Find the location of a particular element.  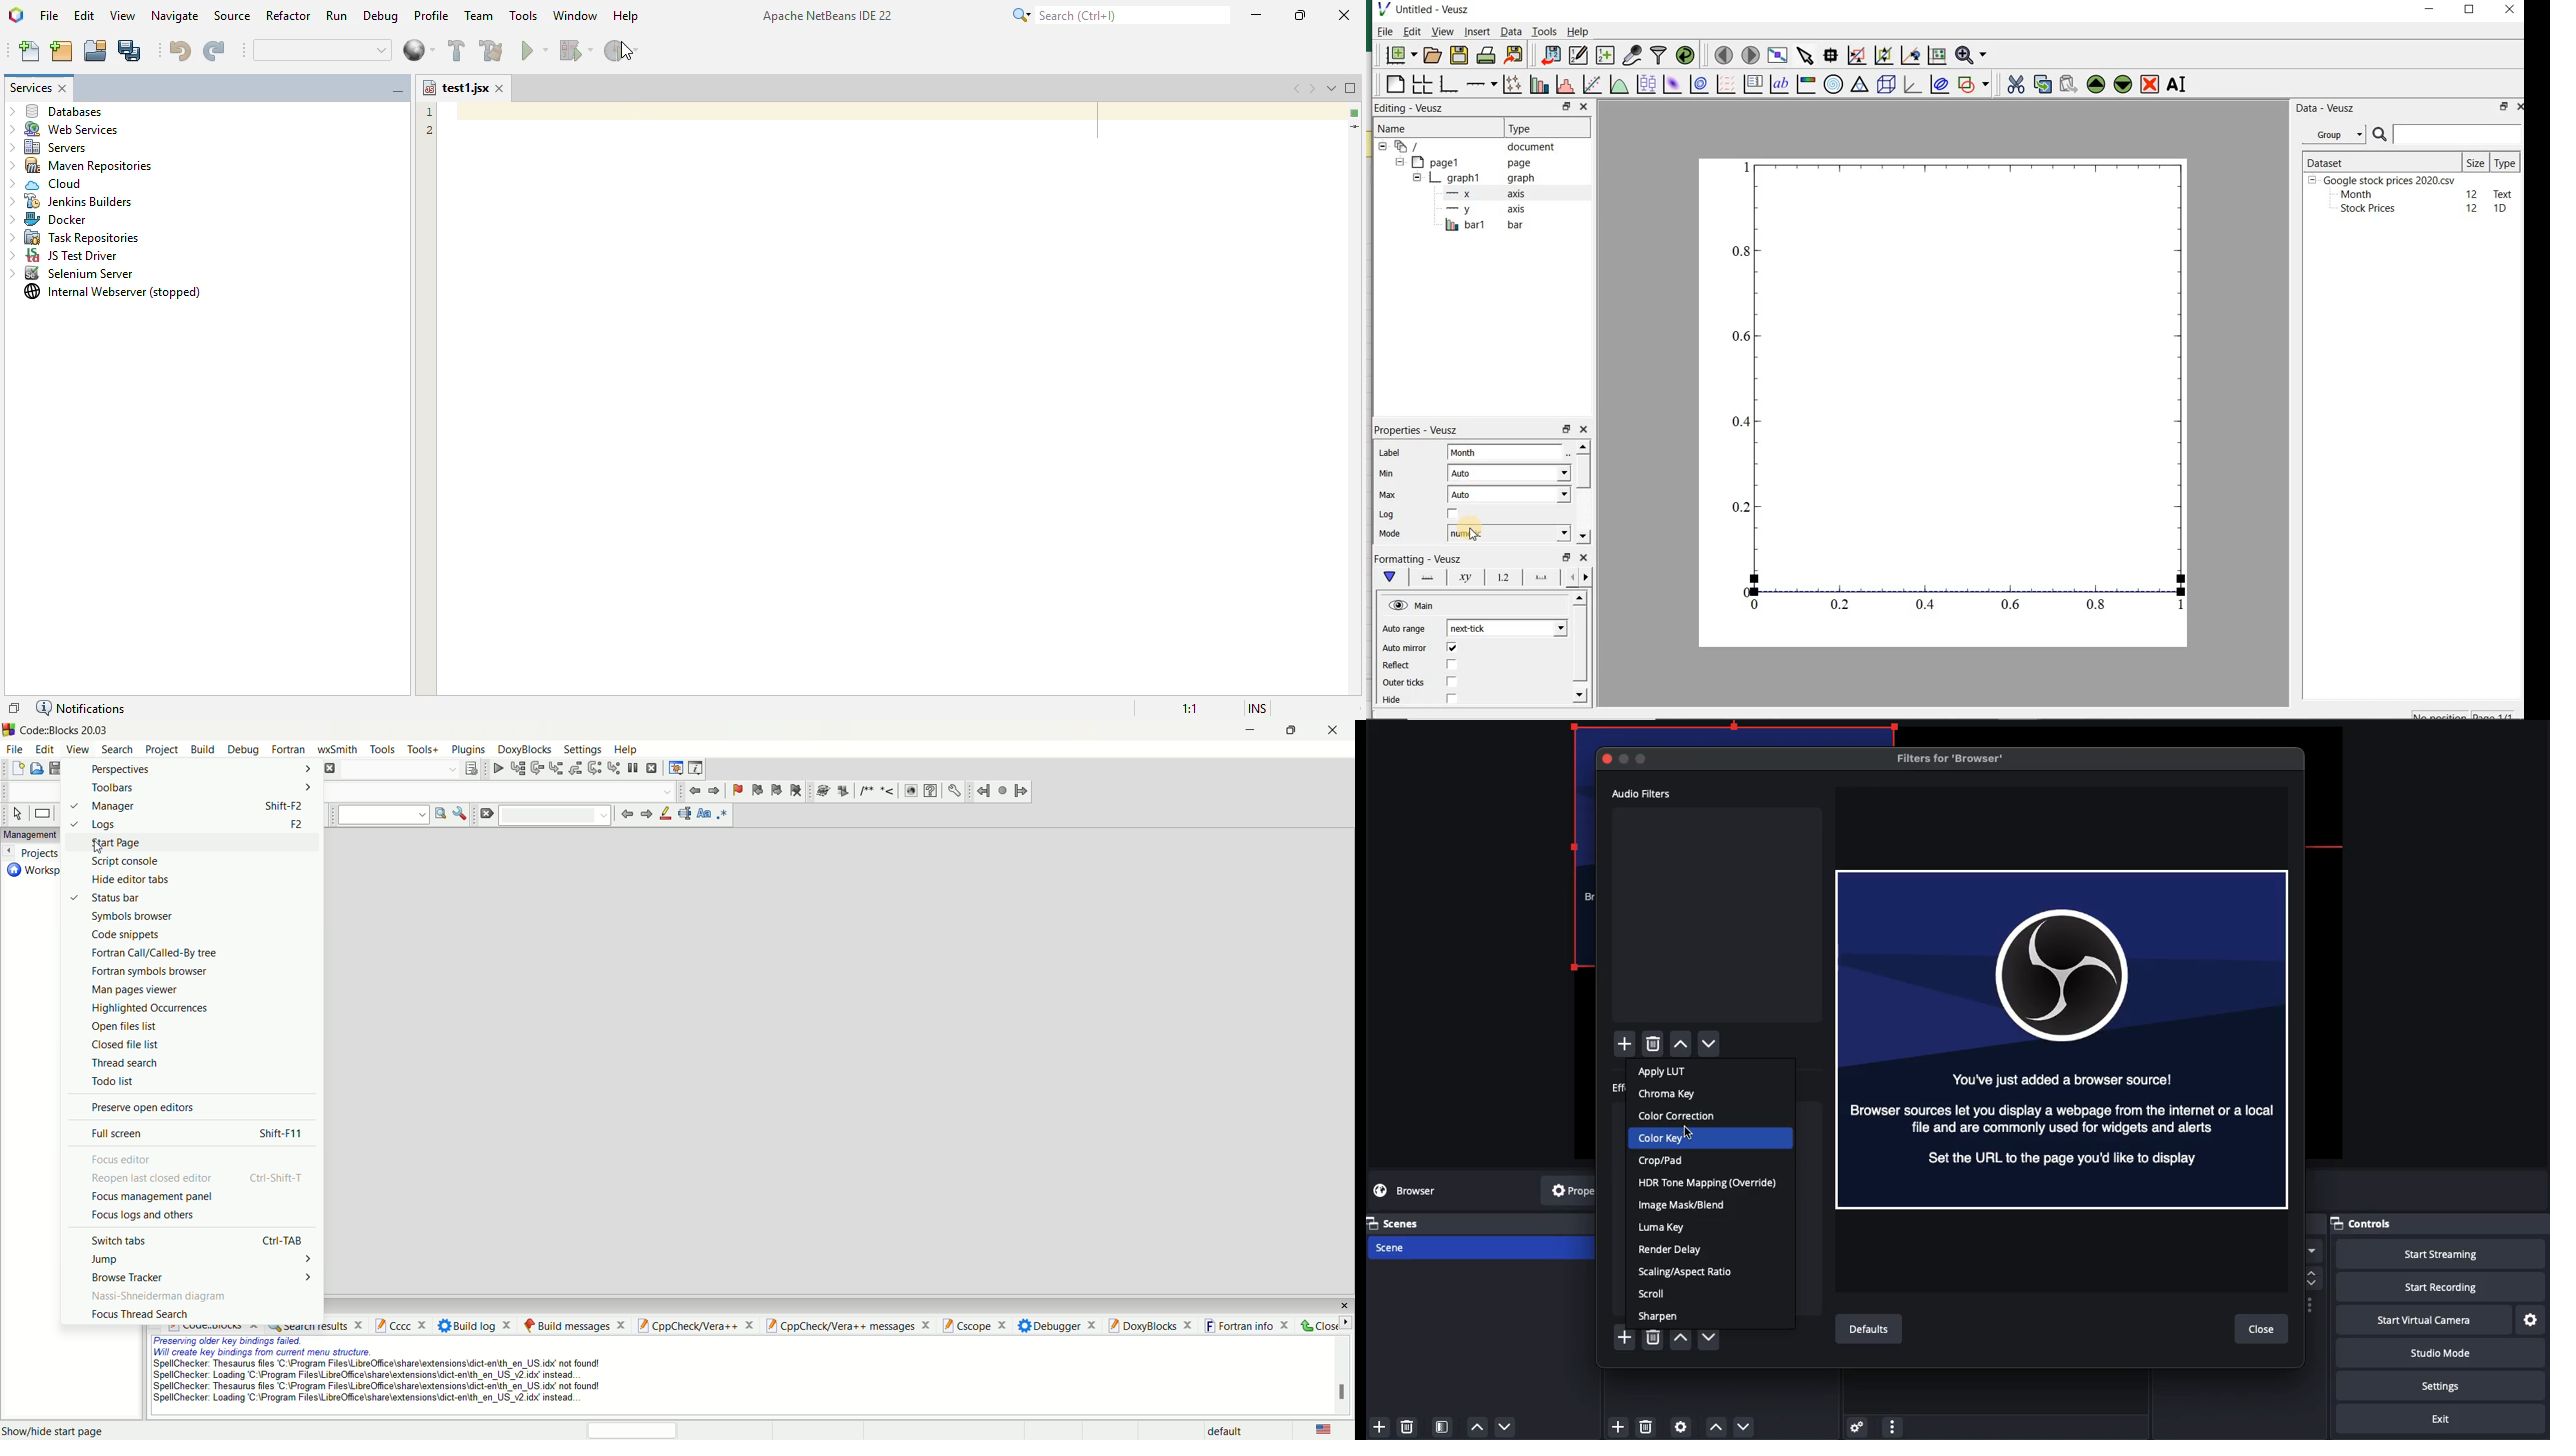

close is located at coordinates (1345, 1306).